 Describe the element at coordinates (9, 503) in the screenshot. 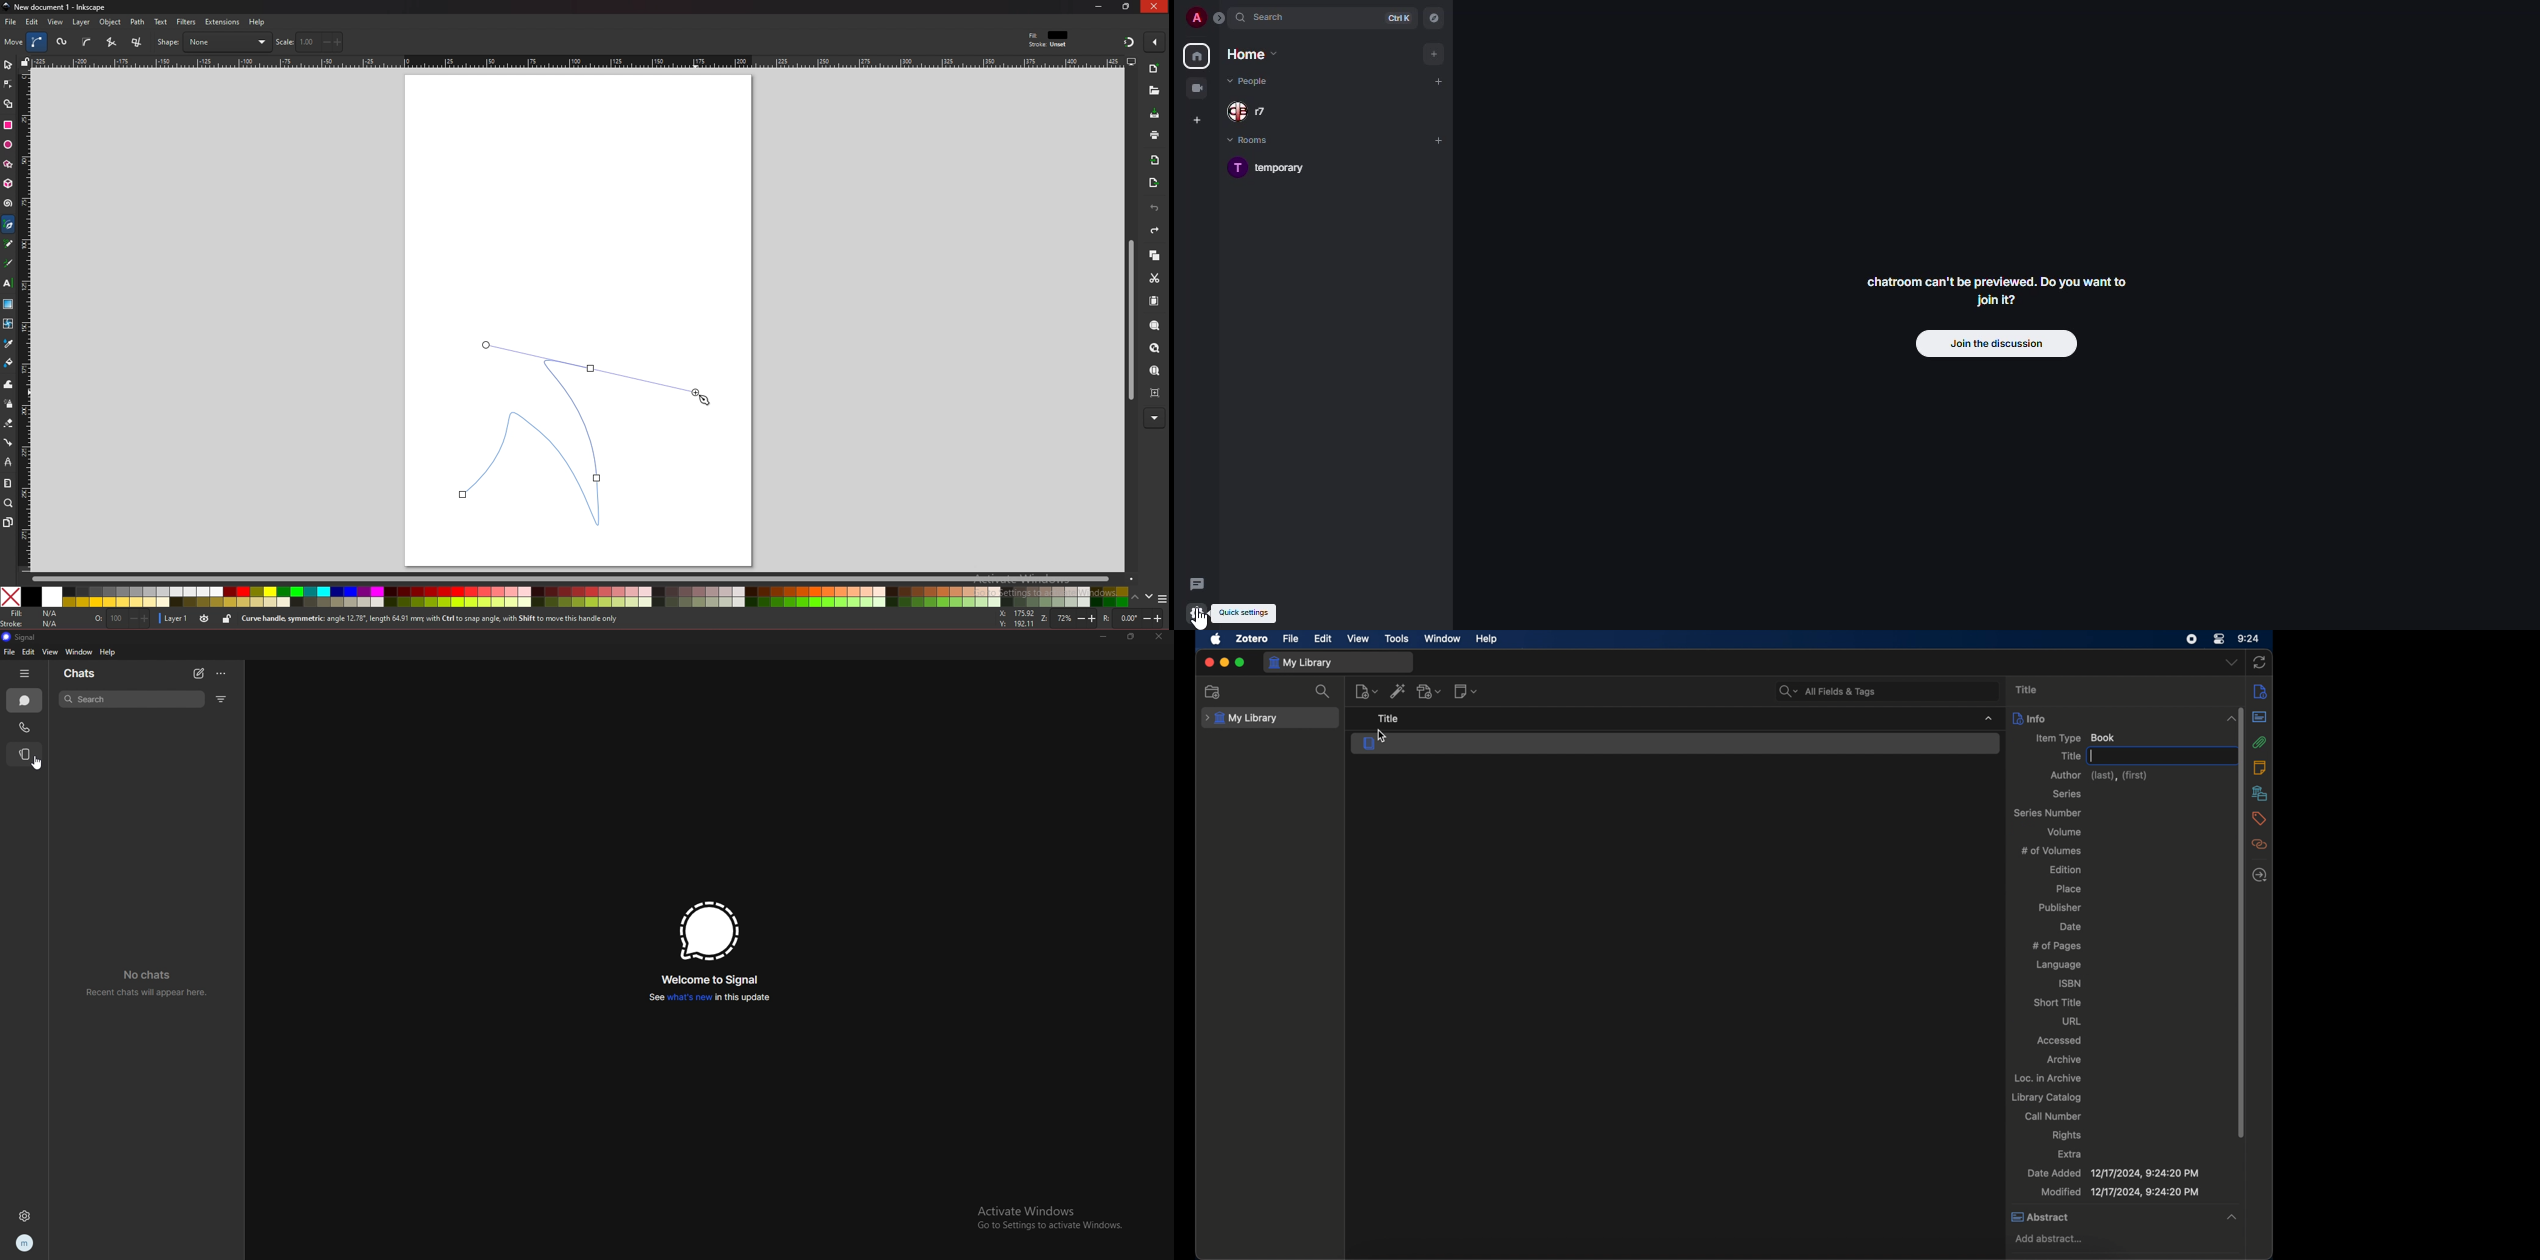

I see `zoom` at that location.